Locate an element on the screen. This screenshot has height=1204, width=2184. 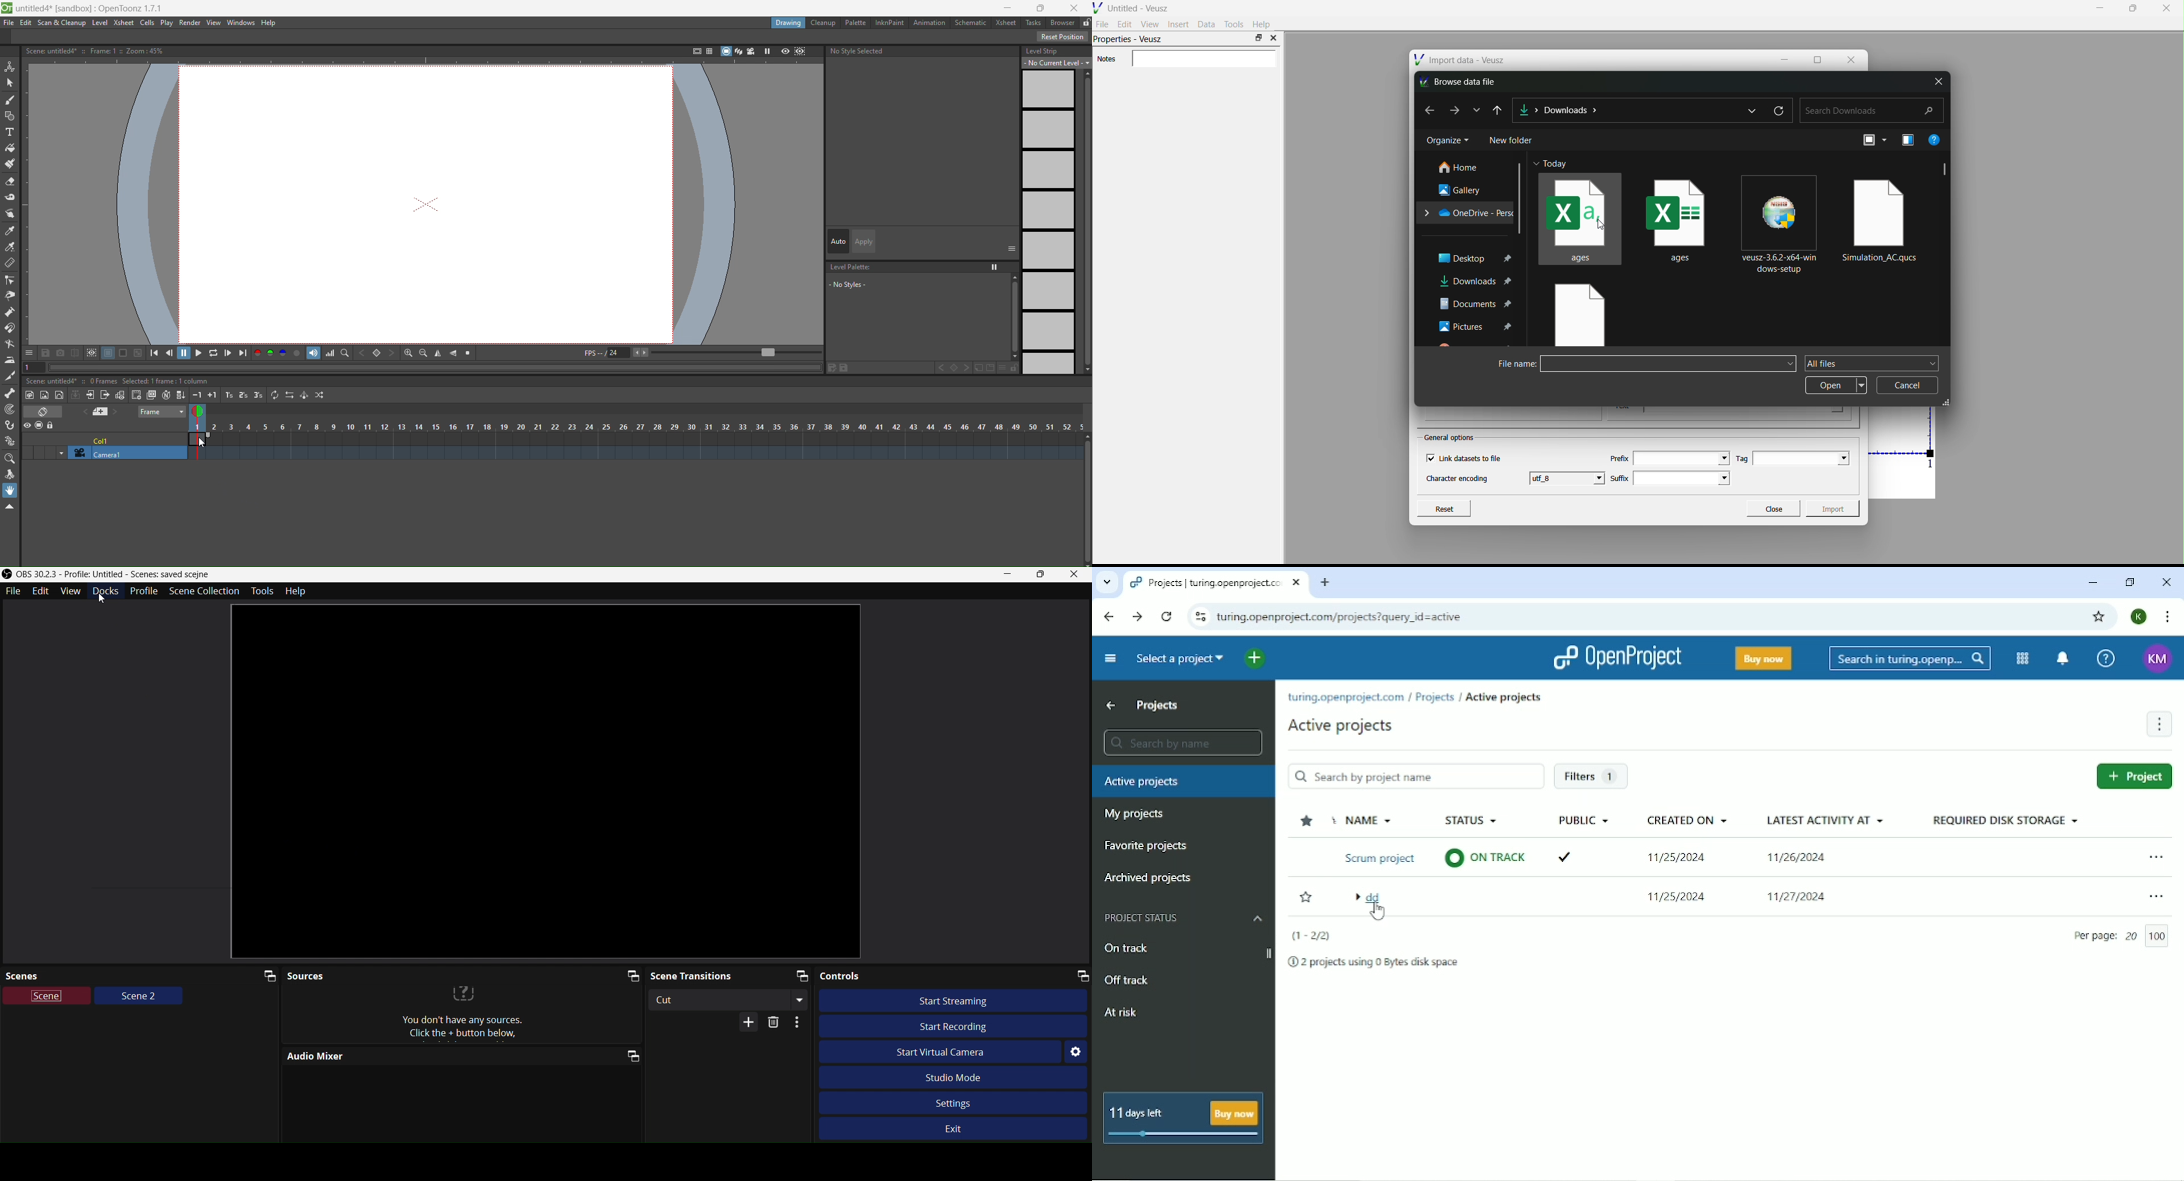
Tools is located at coordinates (258, 591).